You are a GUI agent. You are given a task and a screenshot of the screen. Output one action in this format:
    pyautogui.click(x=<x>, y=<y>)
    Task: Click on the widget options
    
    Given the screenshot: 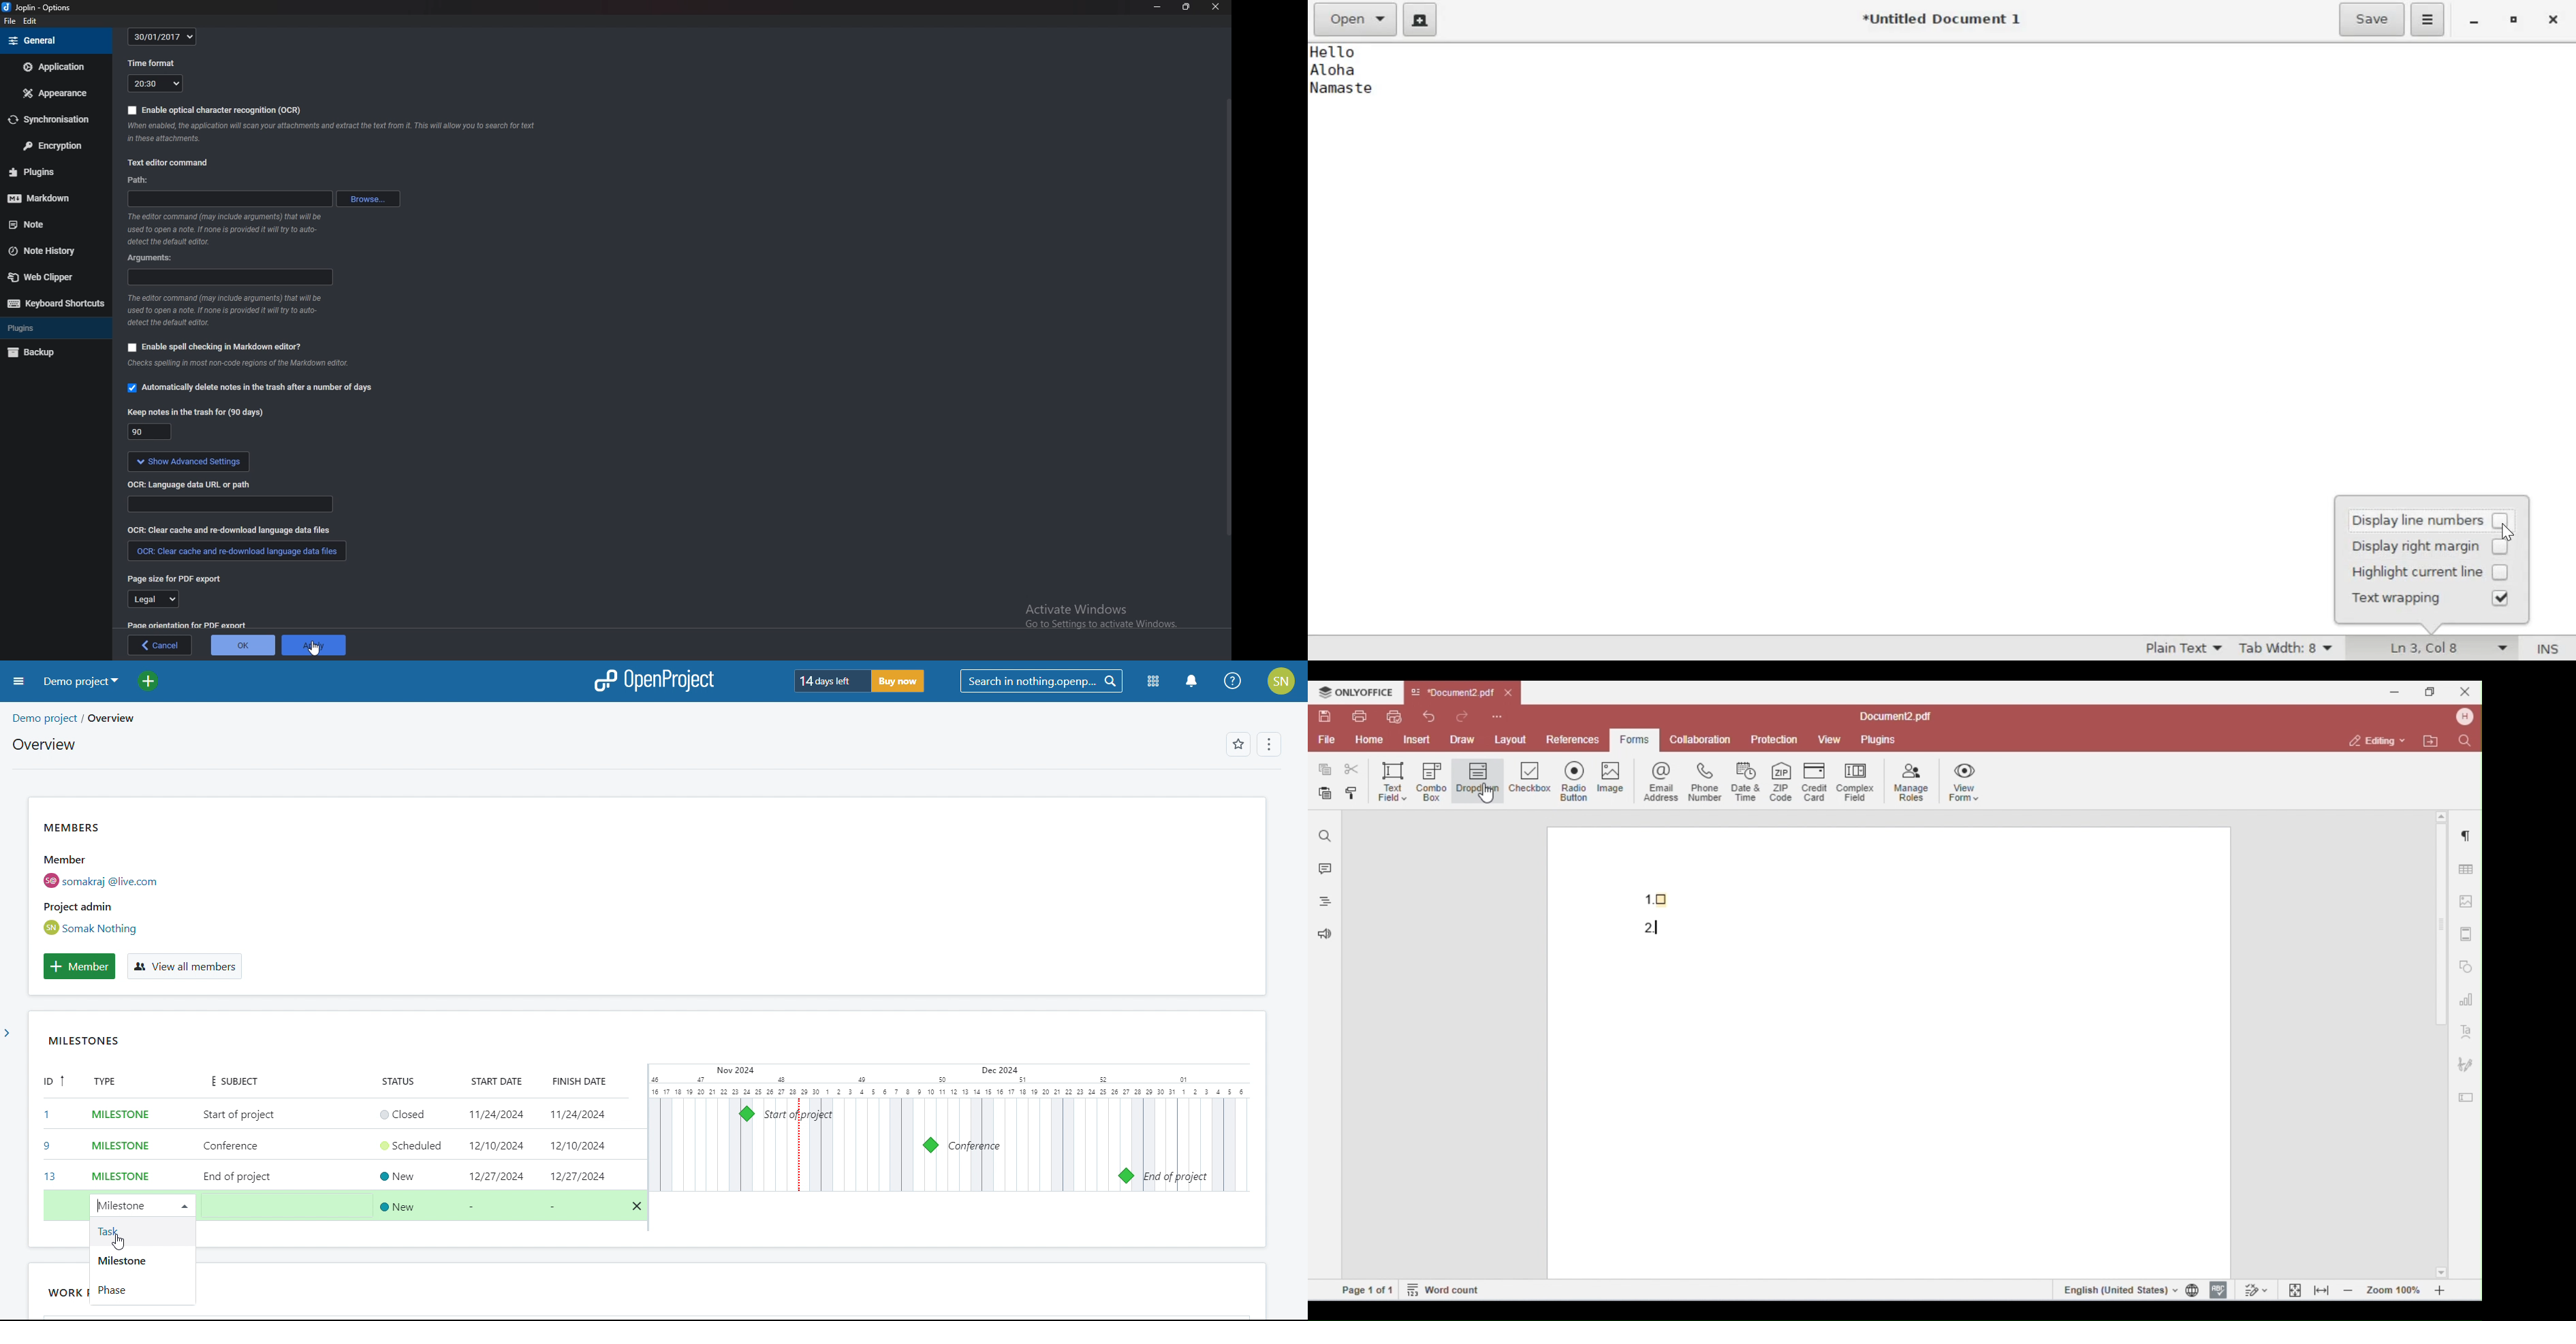 What is the action you would take?
    pyautogui.click(x=1240, y=1038)
    